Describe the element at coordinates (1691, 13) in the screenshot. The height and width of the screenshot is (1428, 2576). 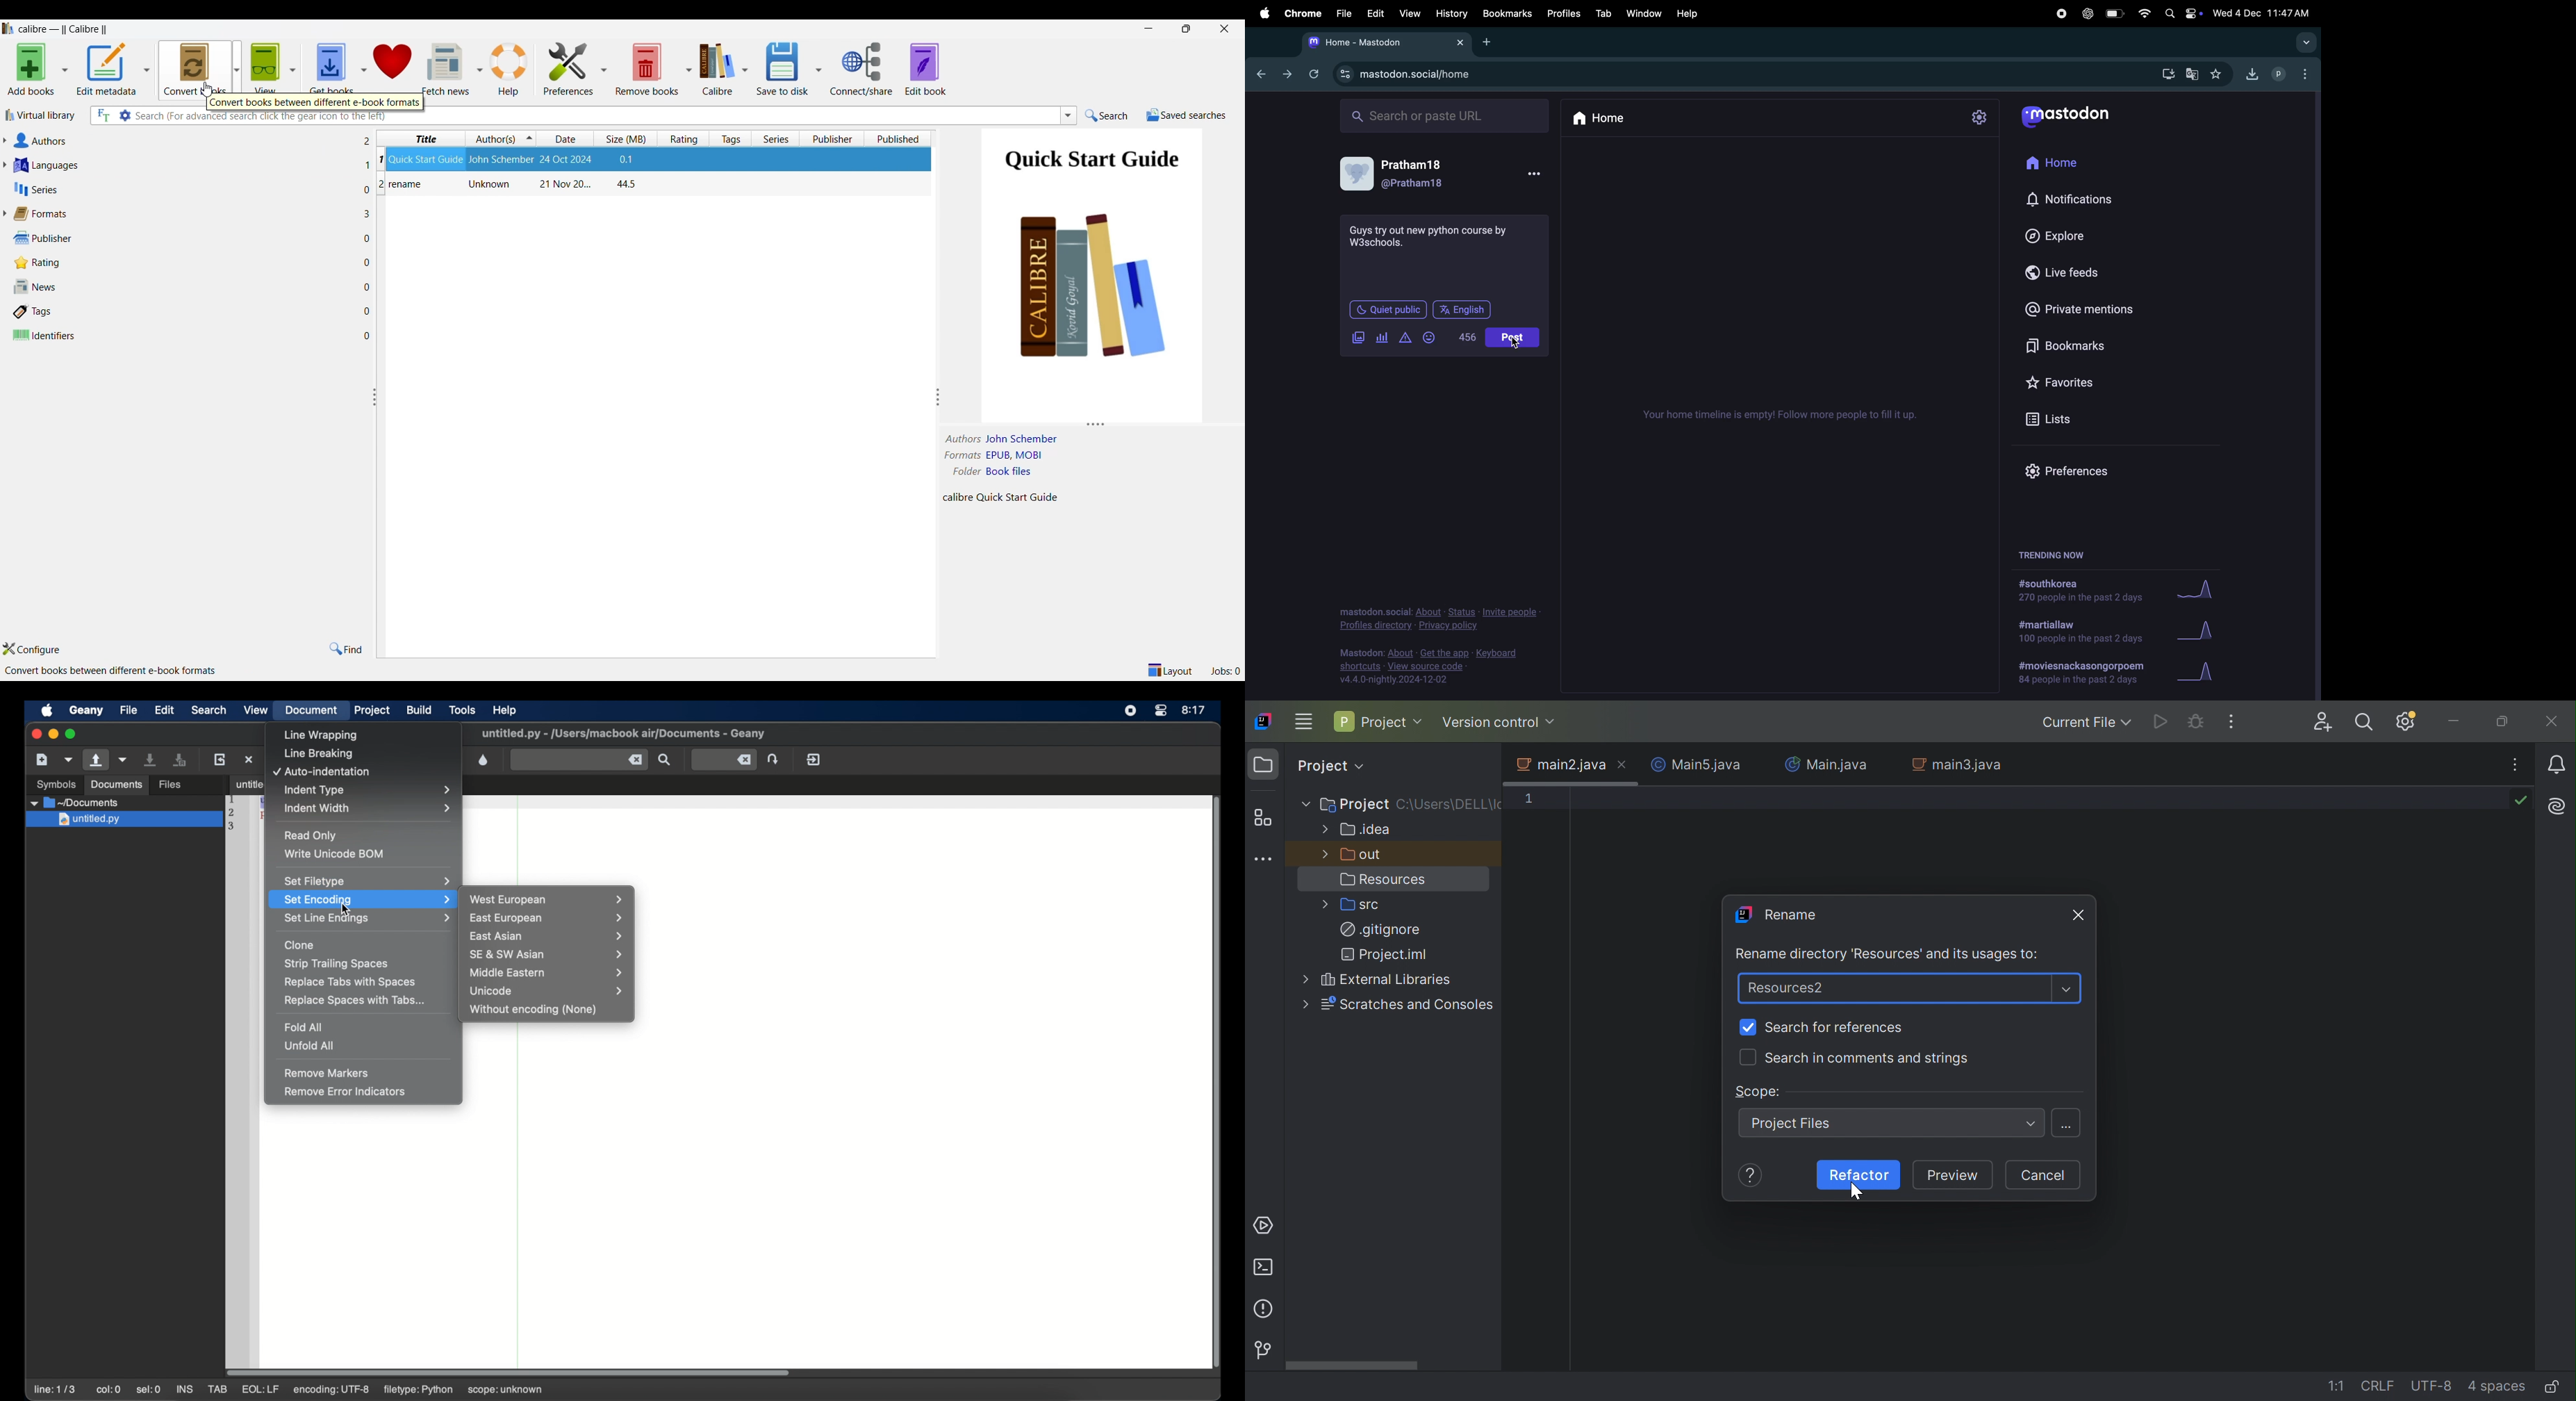
I see `Help` at that location.